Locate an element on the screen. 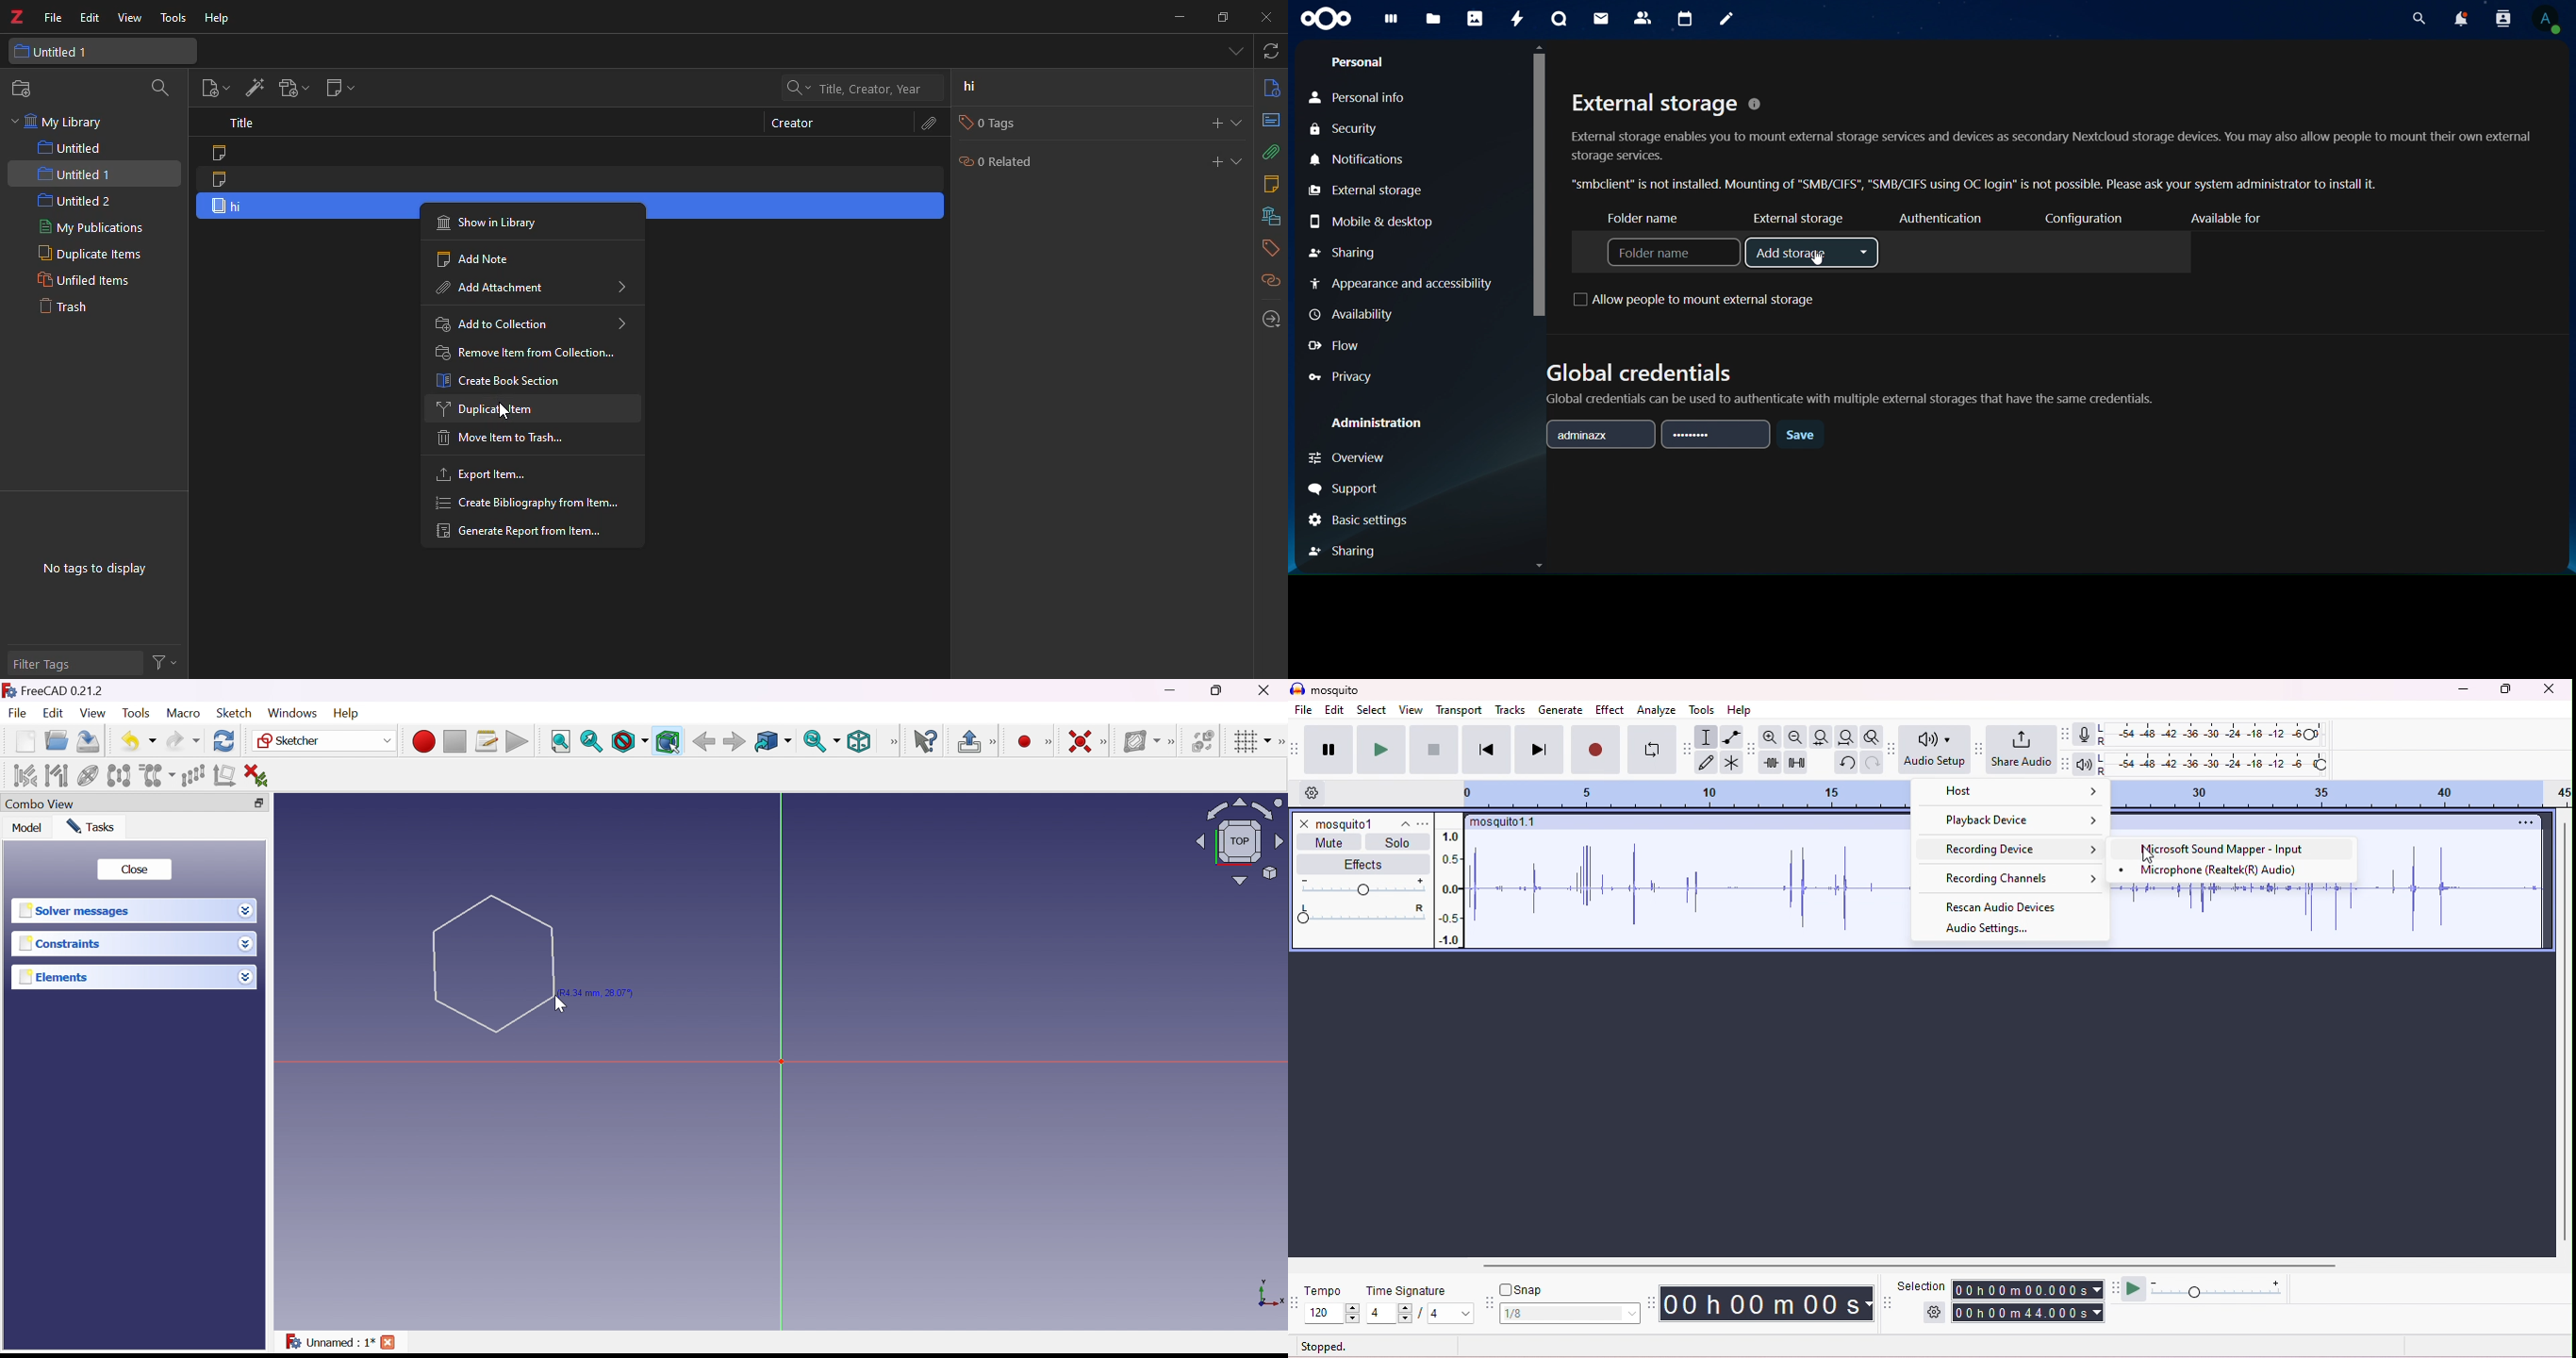 This screenshot has height=1372, width=2576. Save is located at coordinates (89, 741).